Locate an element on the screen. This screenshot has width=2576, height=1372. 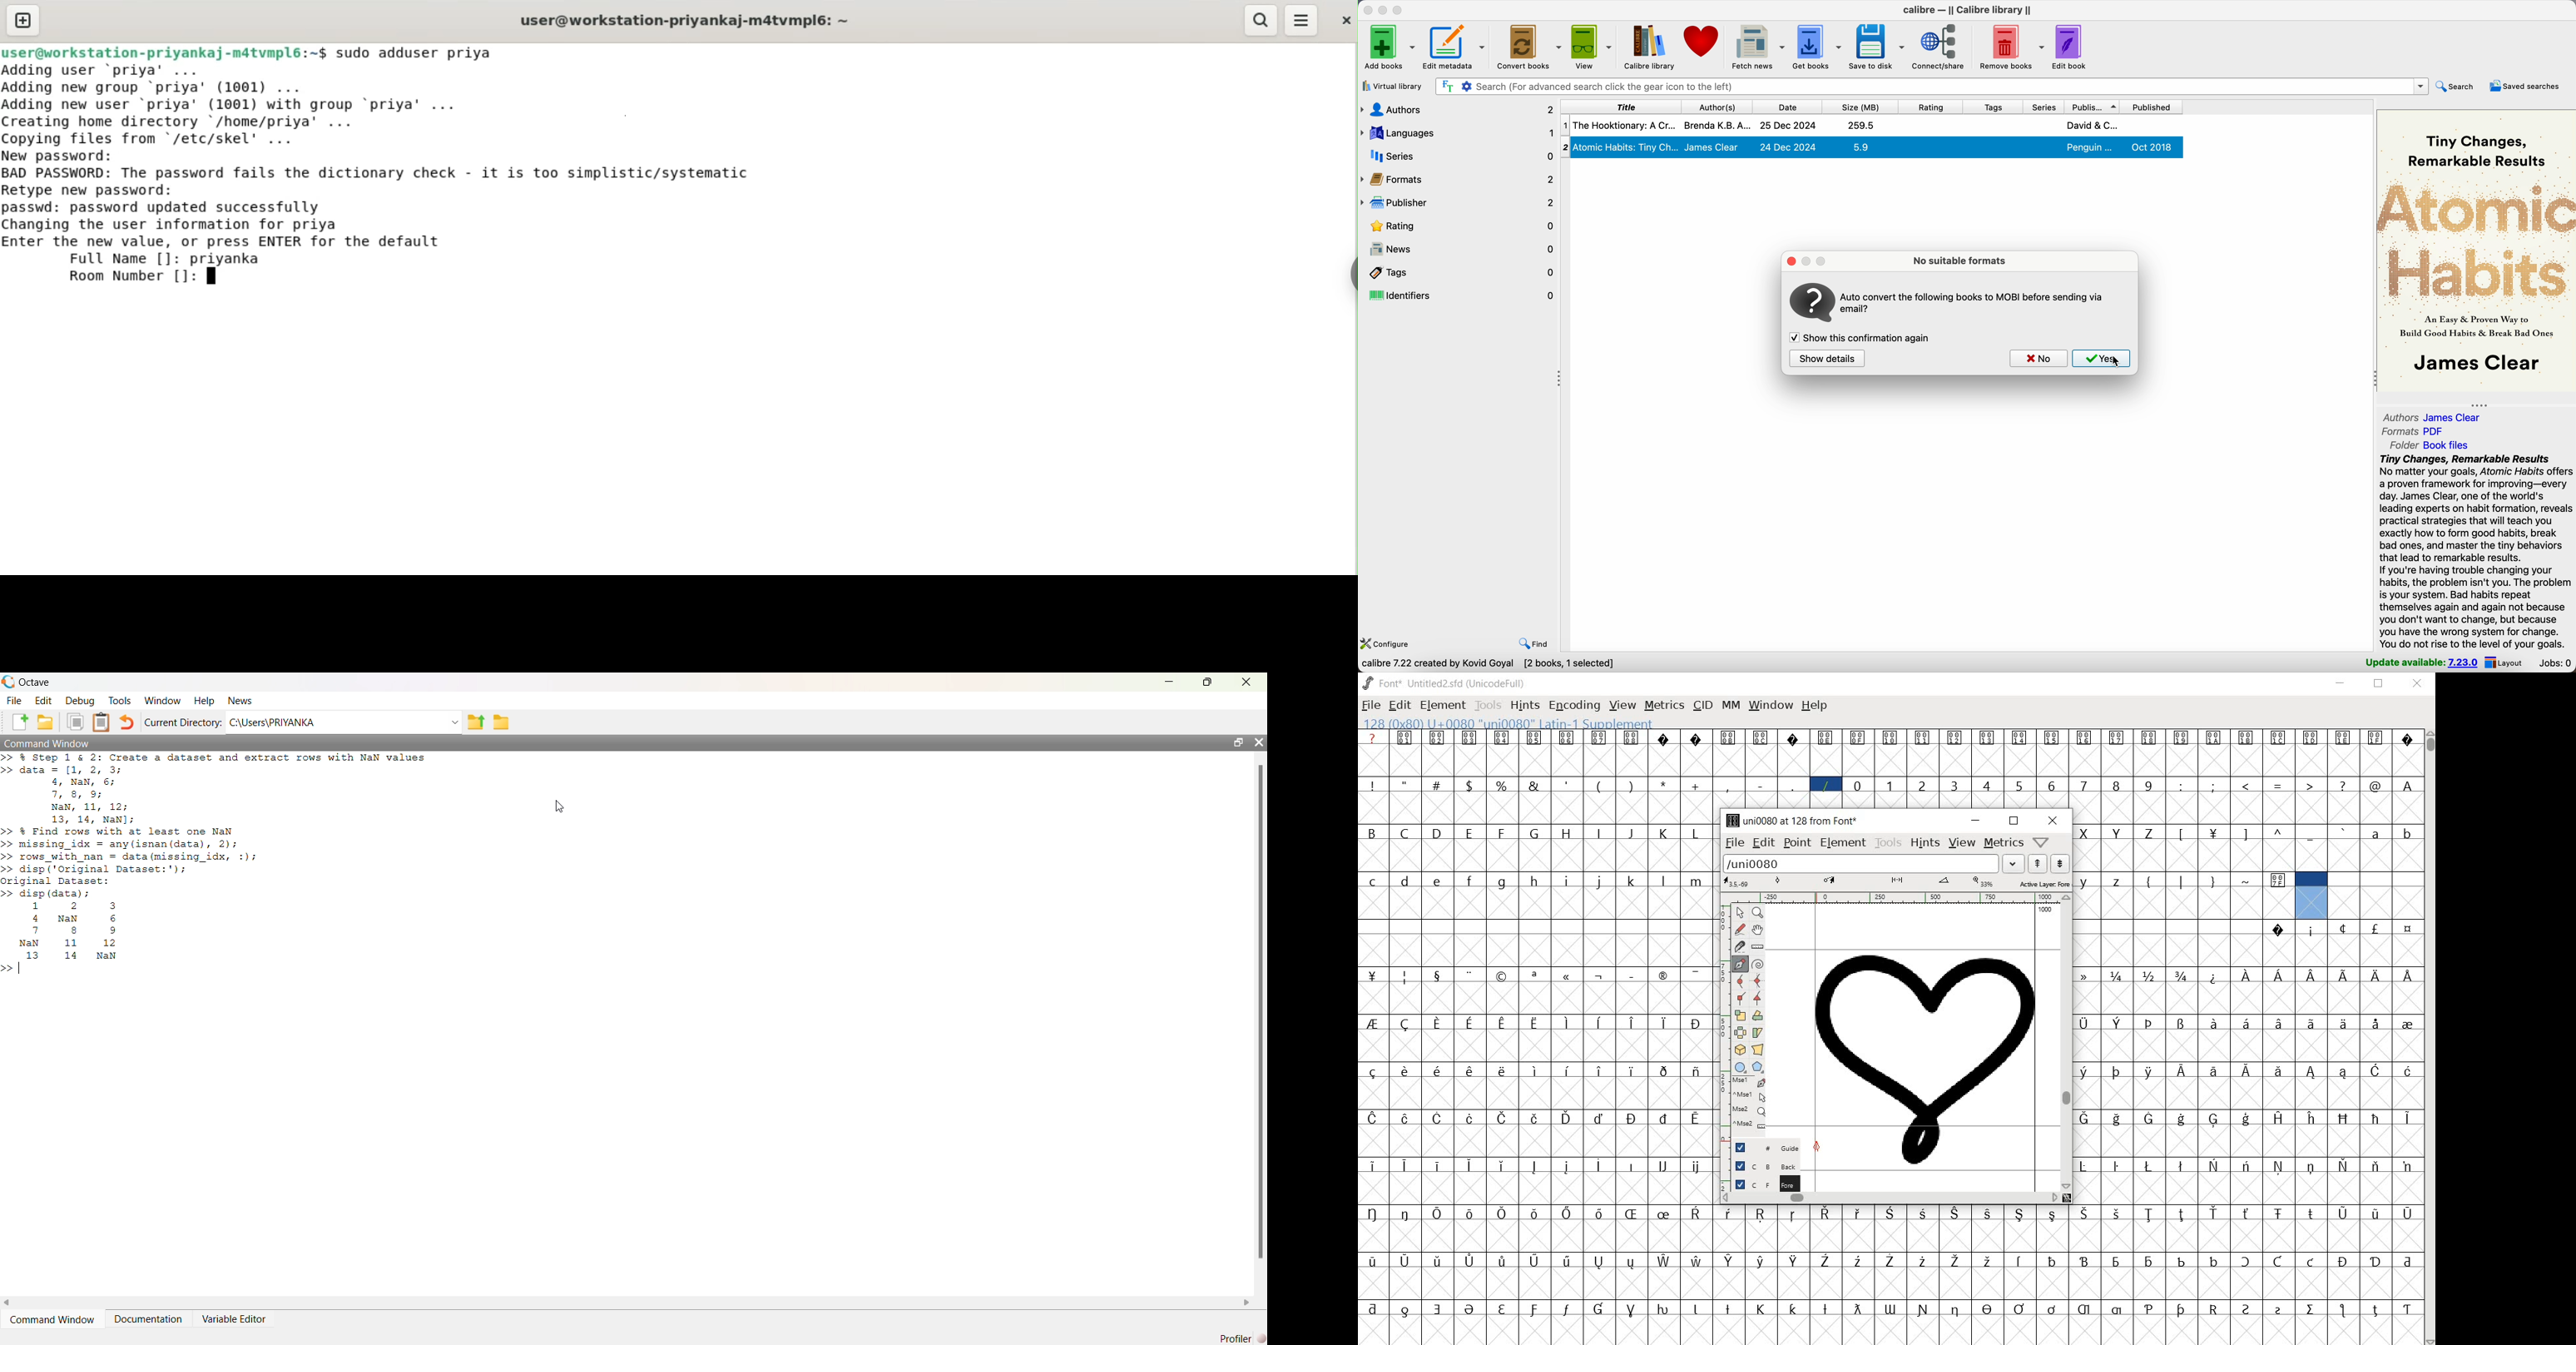
glyph is located at coordinates (2181, 1024).